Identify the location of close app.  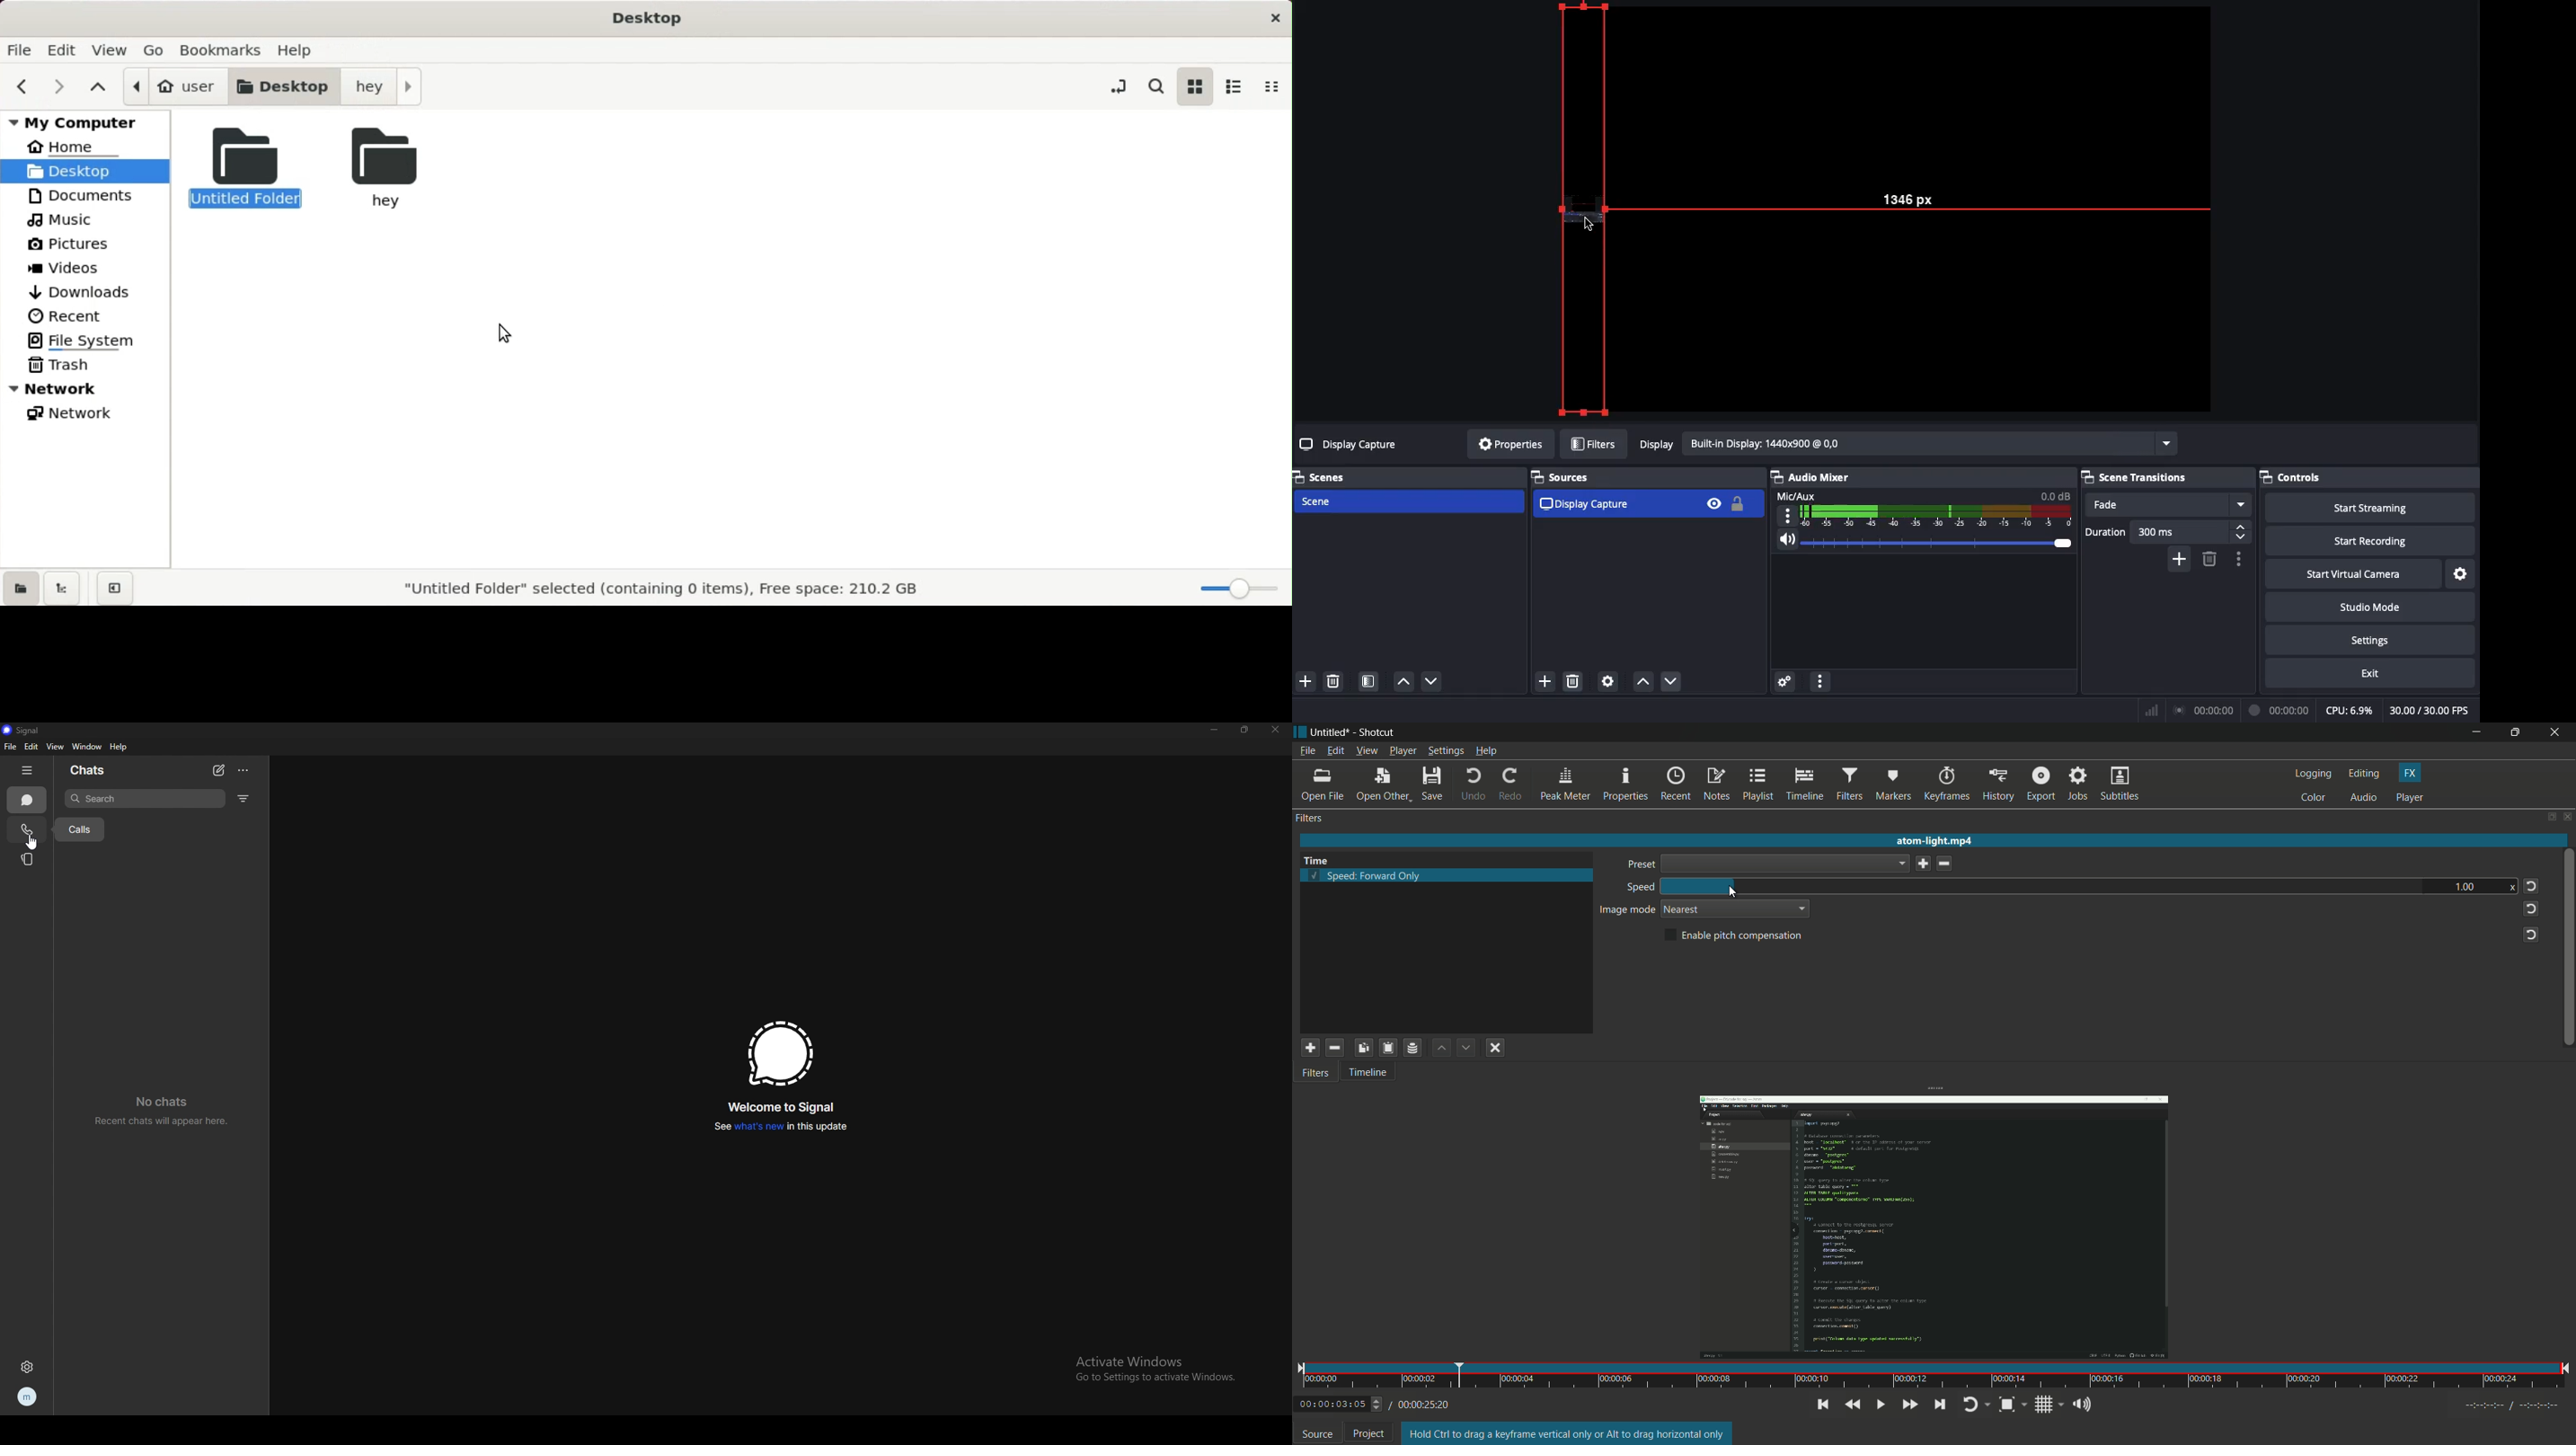
(2558, 732).